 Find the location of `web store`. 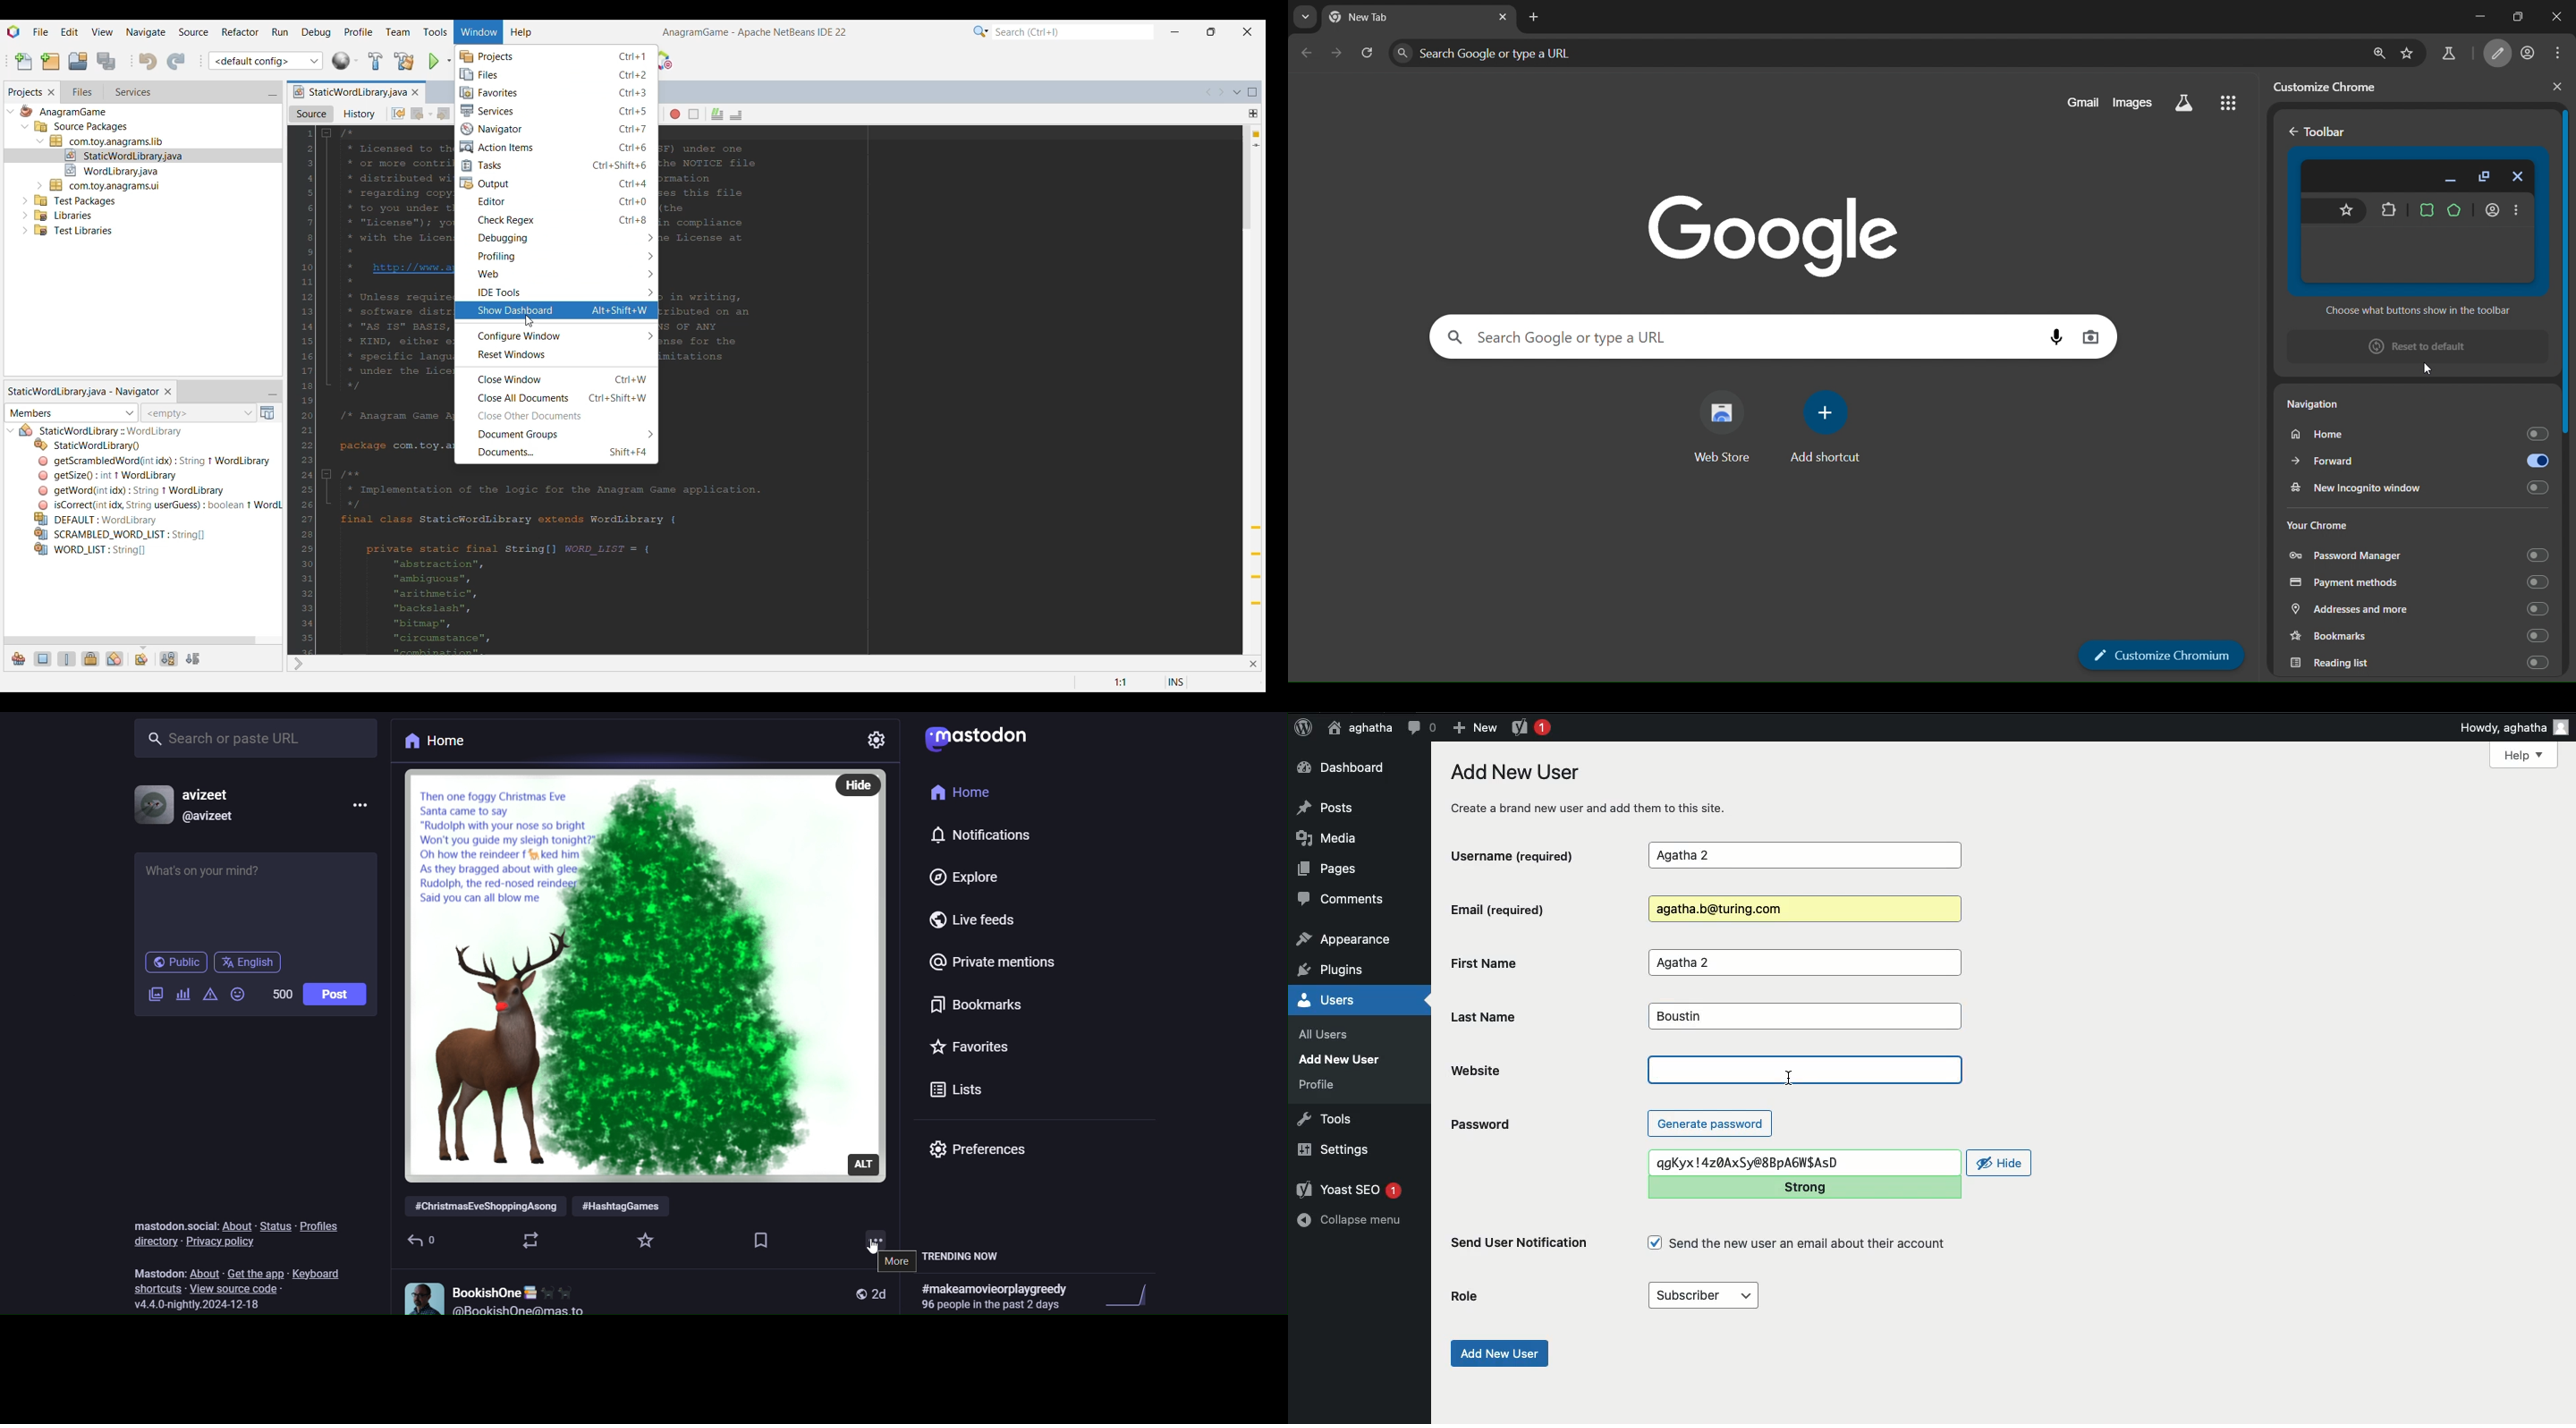

web store is located at coordinates (1723, 425).